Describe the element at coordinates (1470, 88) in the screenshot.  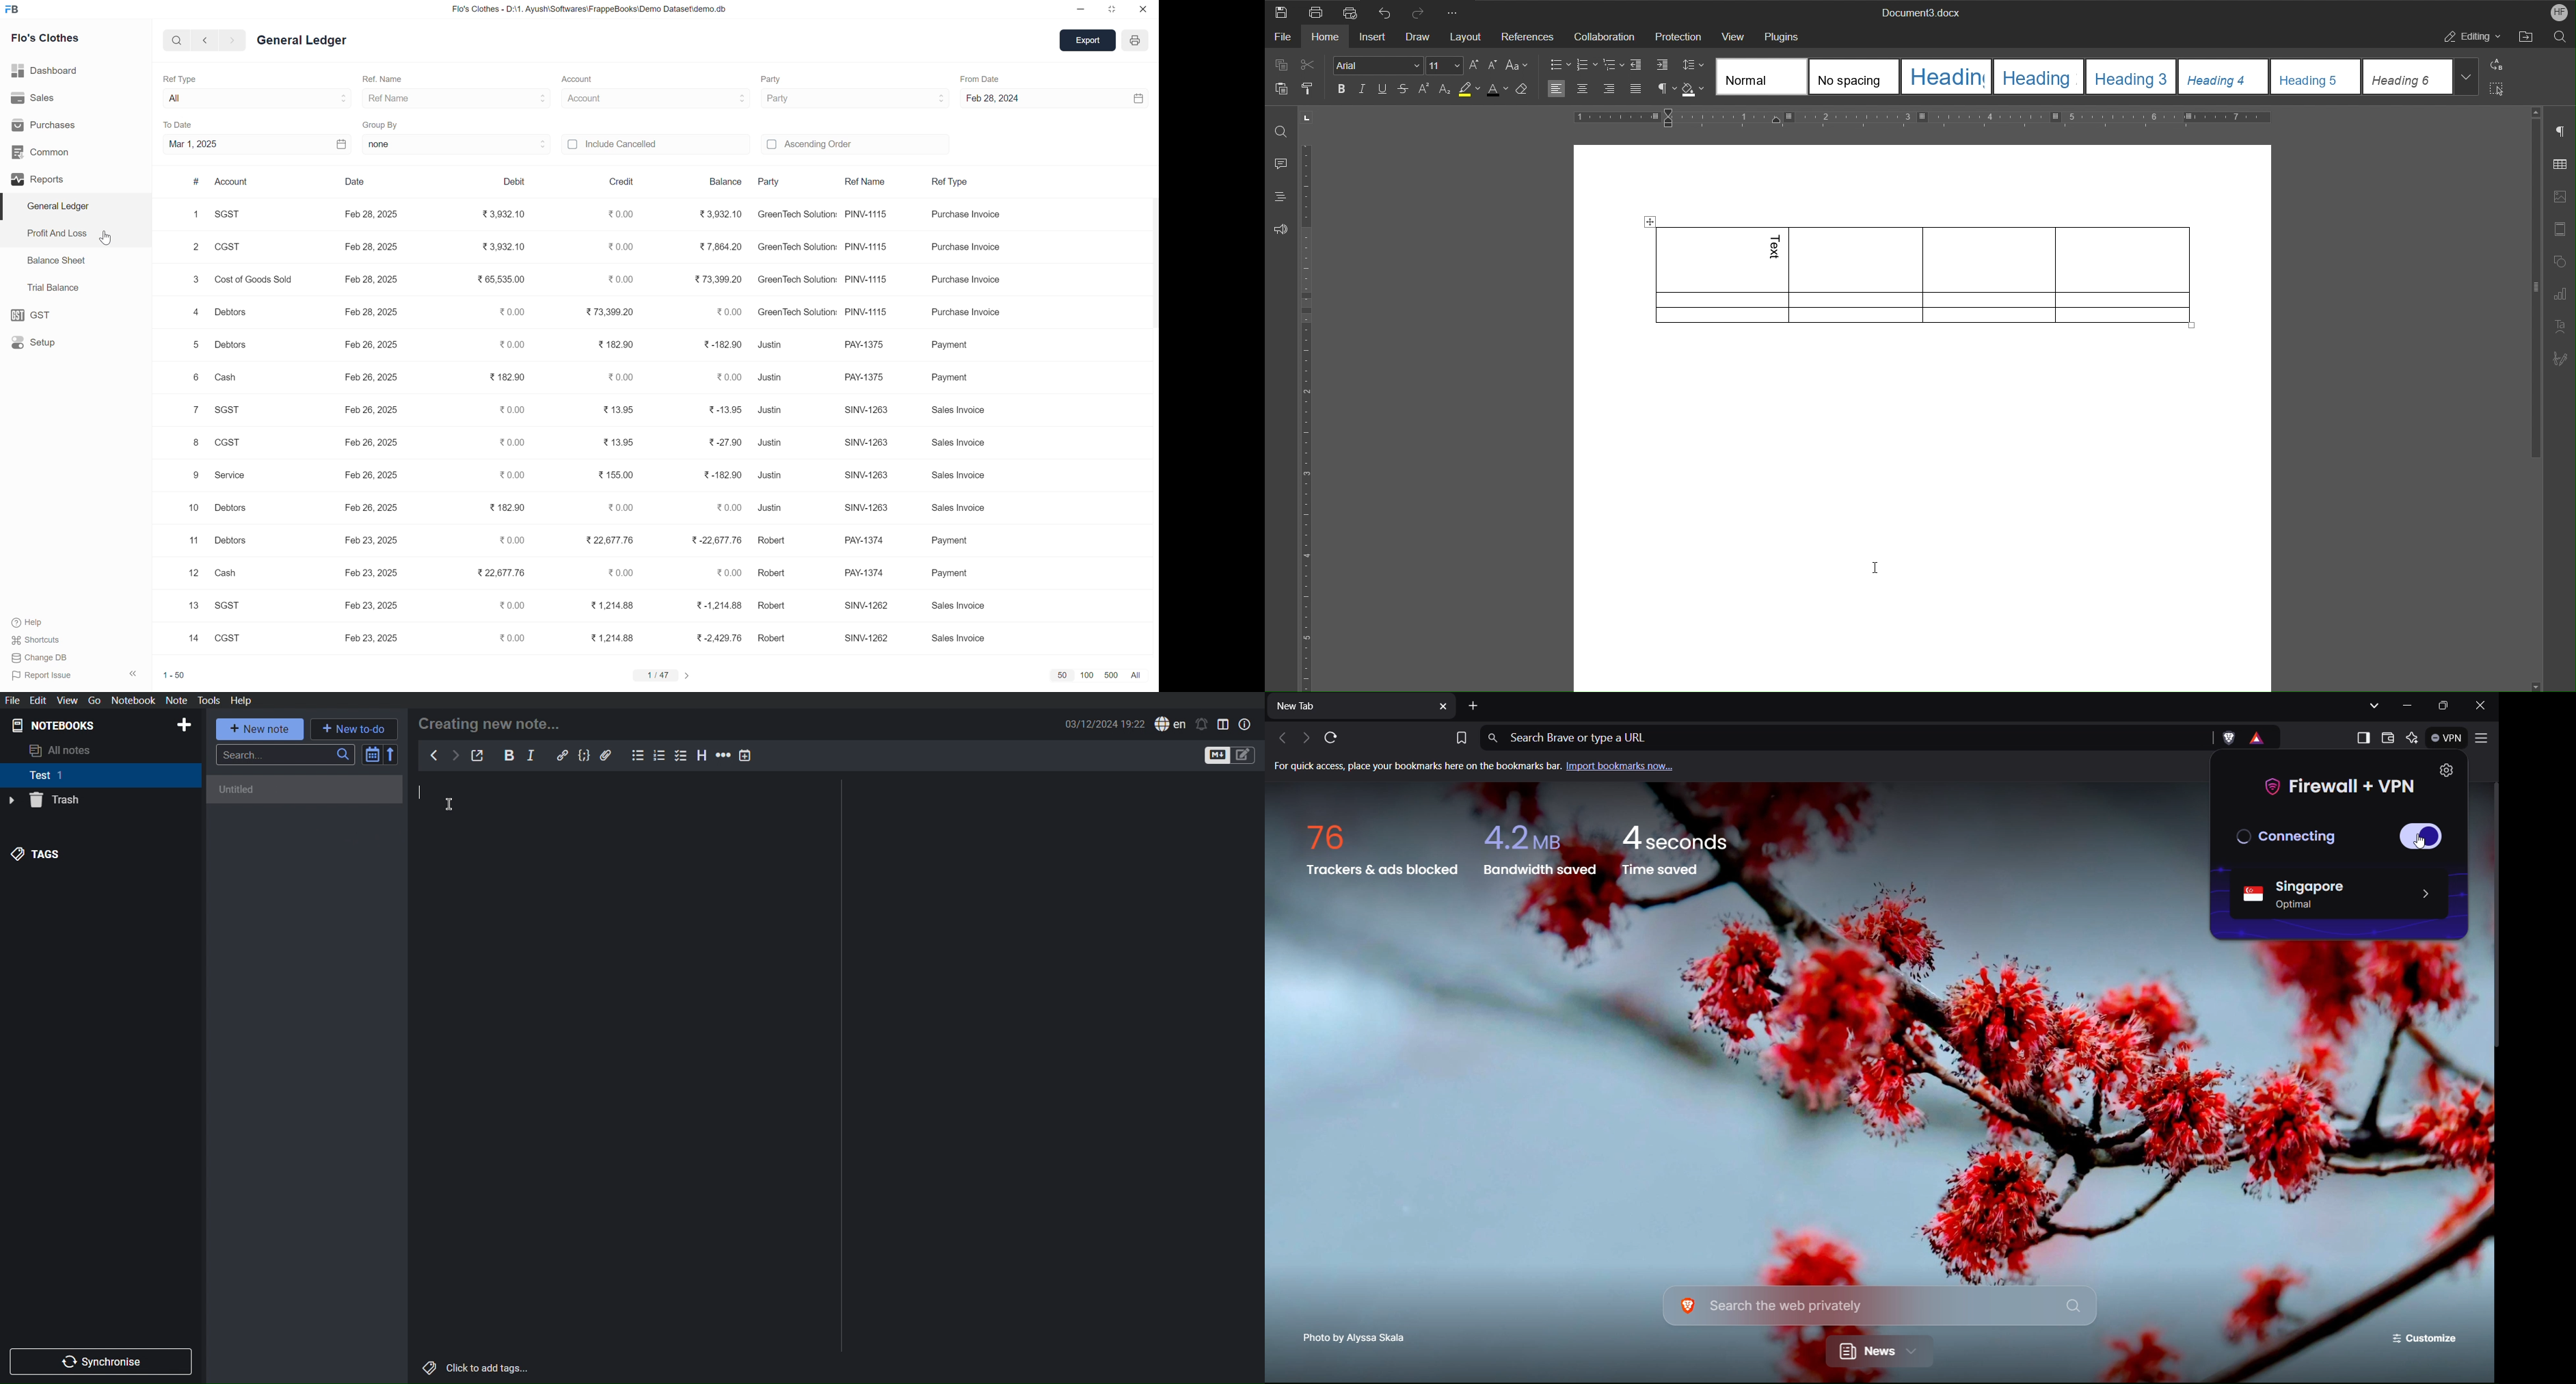
I see `Highlight` at that location.